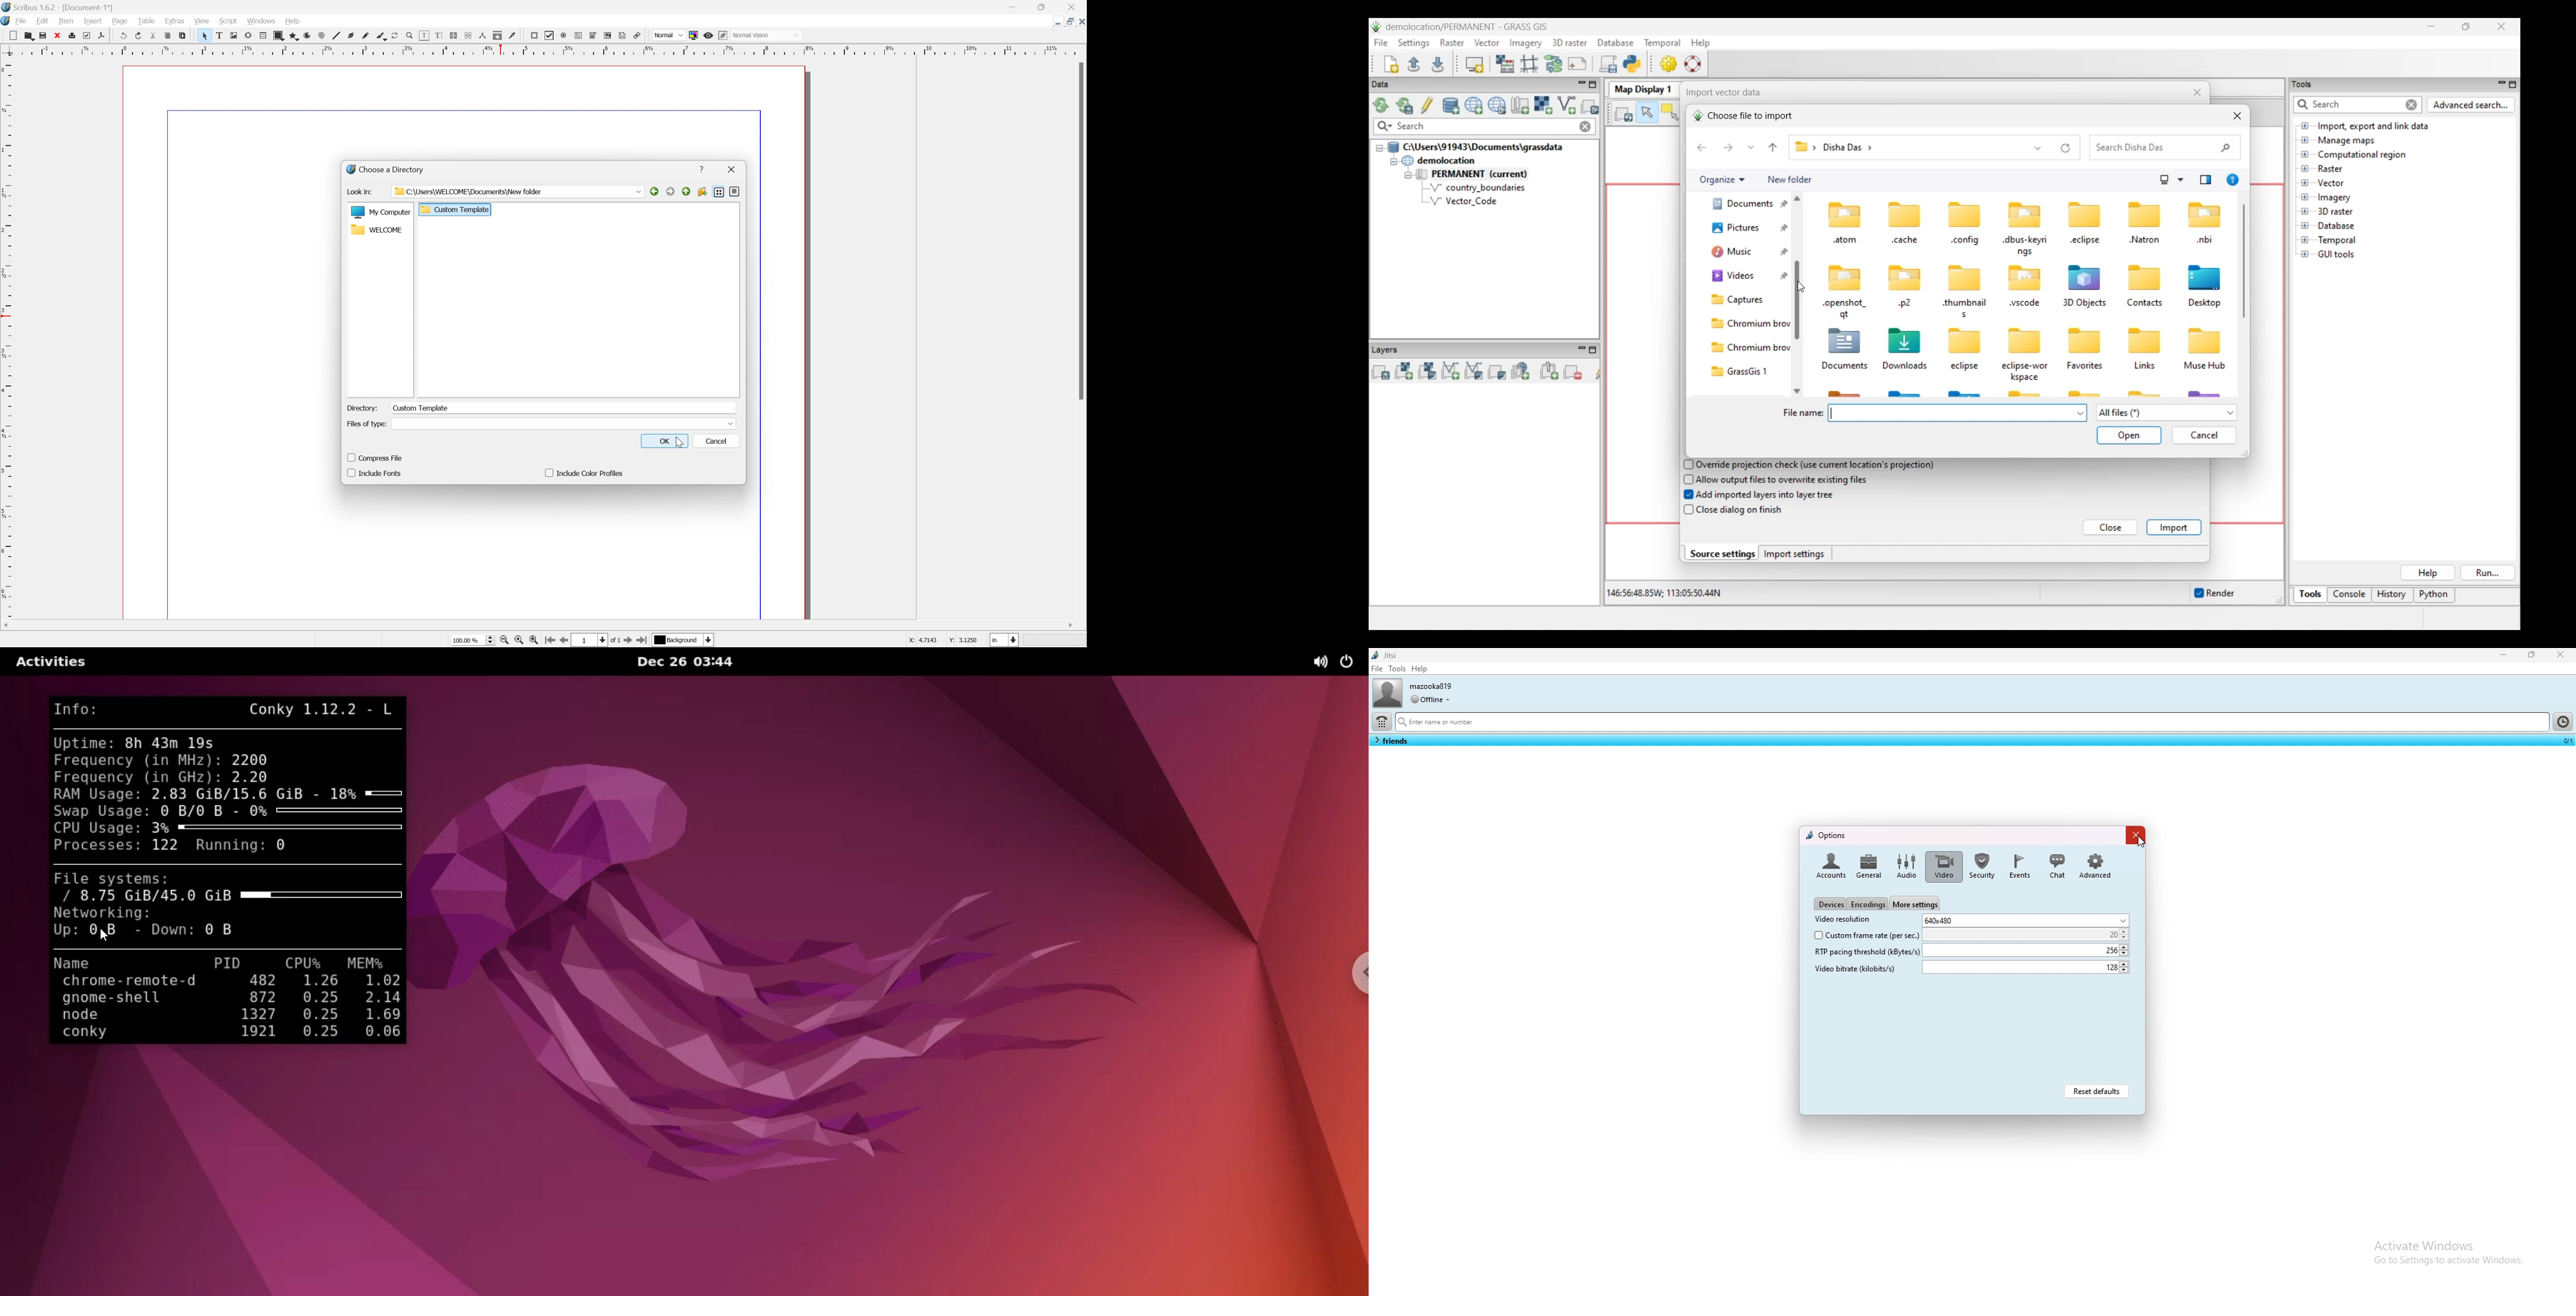  Describe the element at coordinates (549, 35) in the screenshot. I see `PDF checkbox` at that location.